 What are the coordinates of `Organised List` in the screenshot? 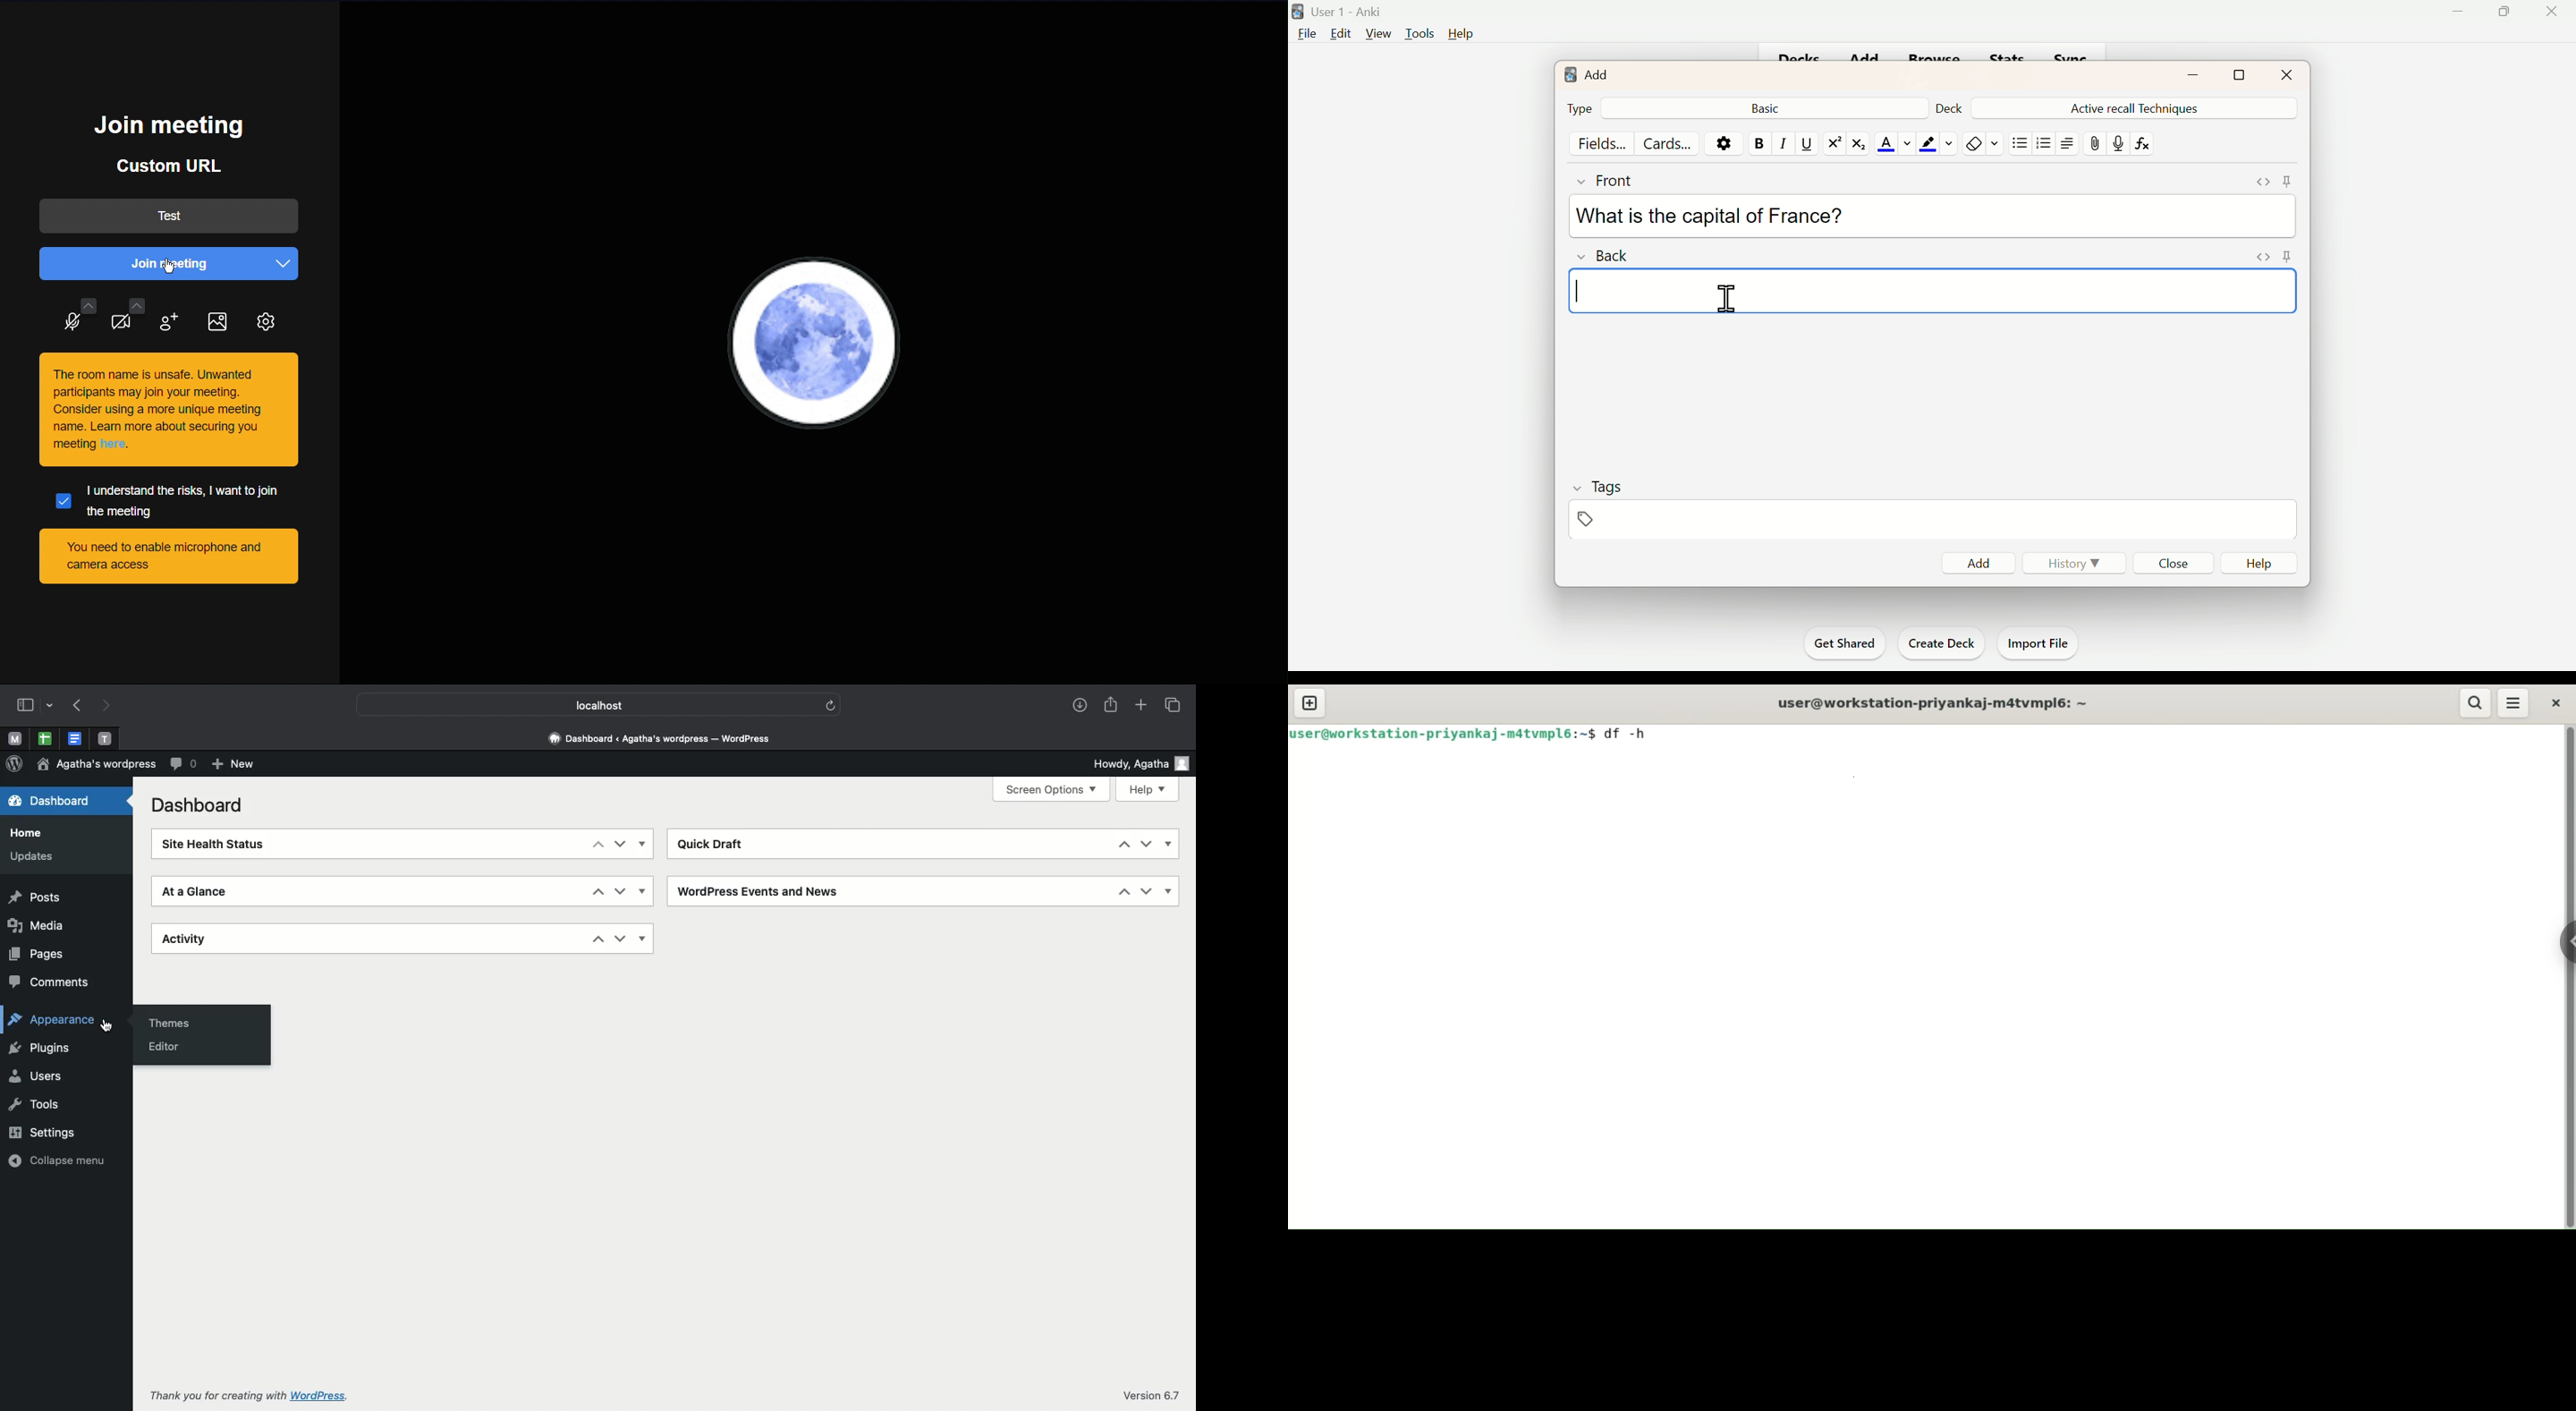 It's located at (2043, 144).